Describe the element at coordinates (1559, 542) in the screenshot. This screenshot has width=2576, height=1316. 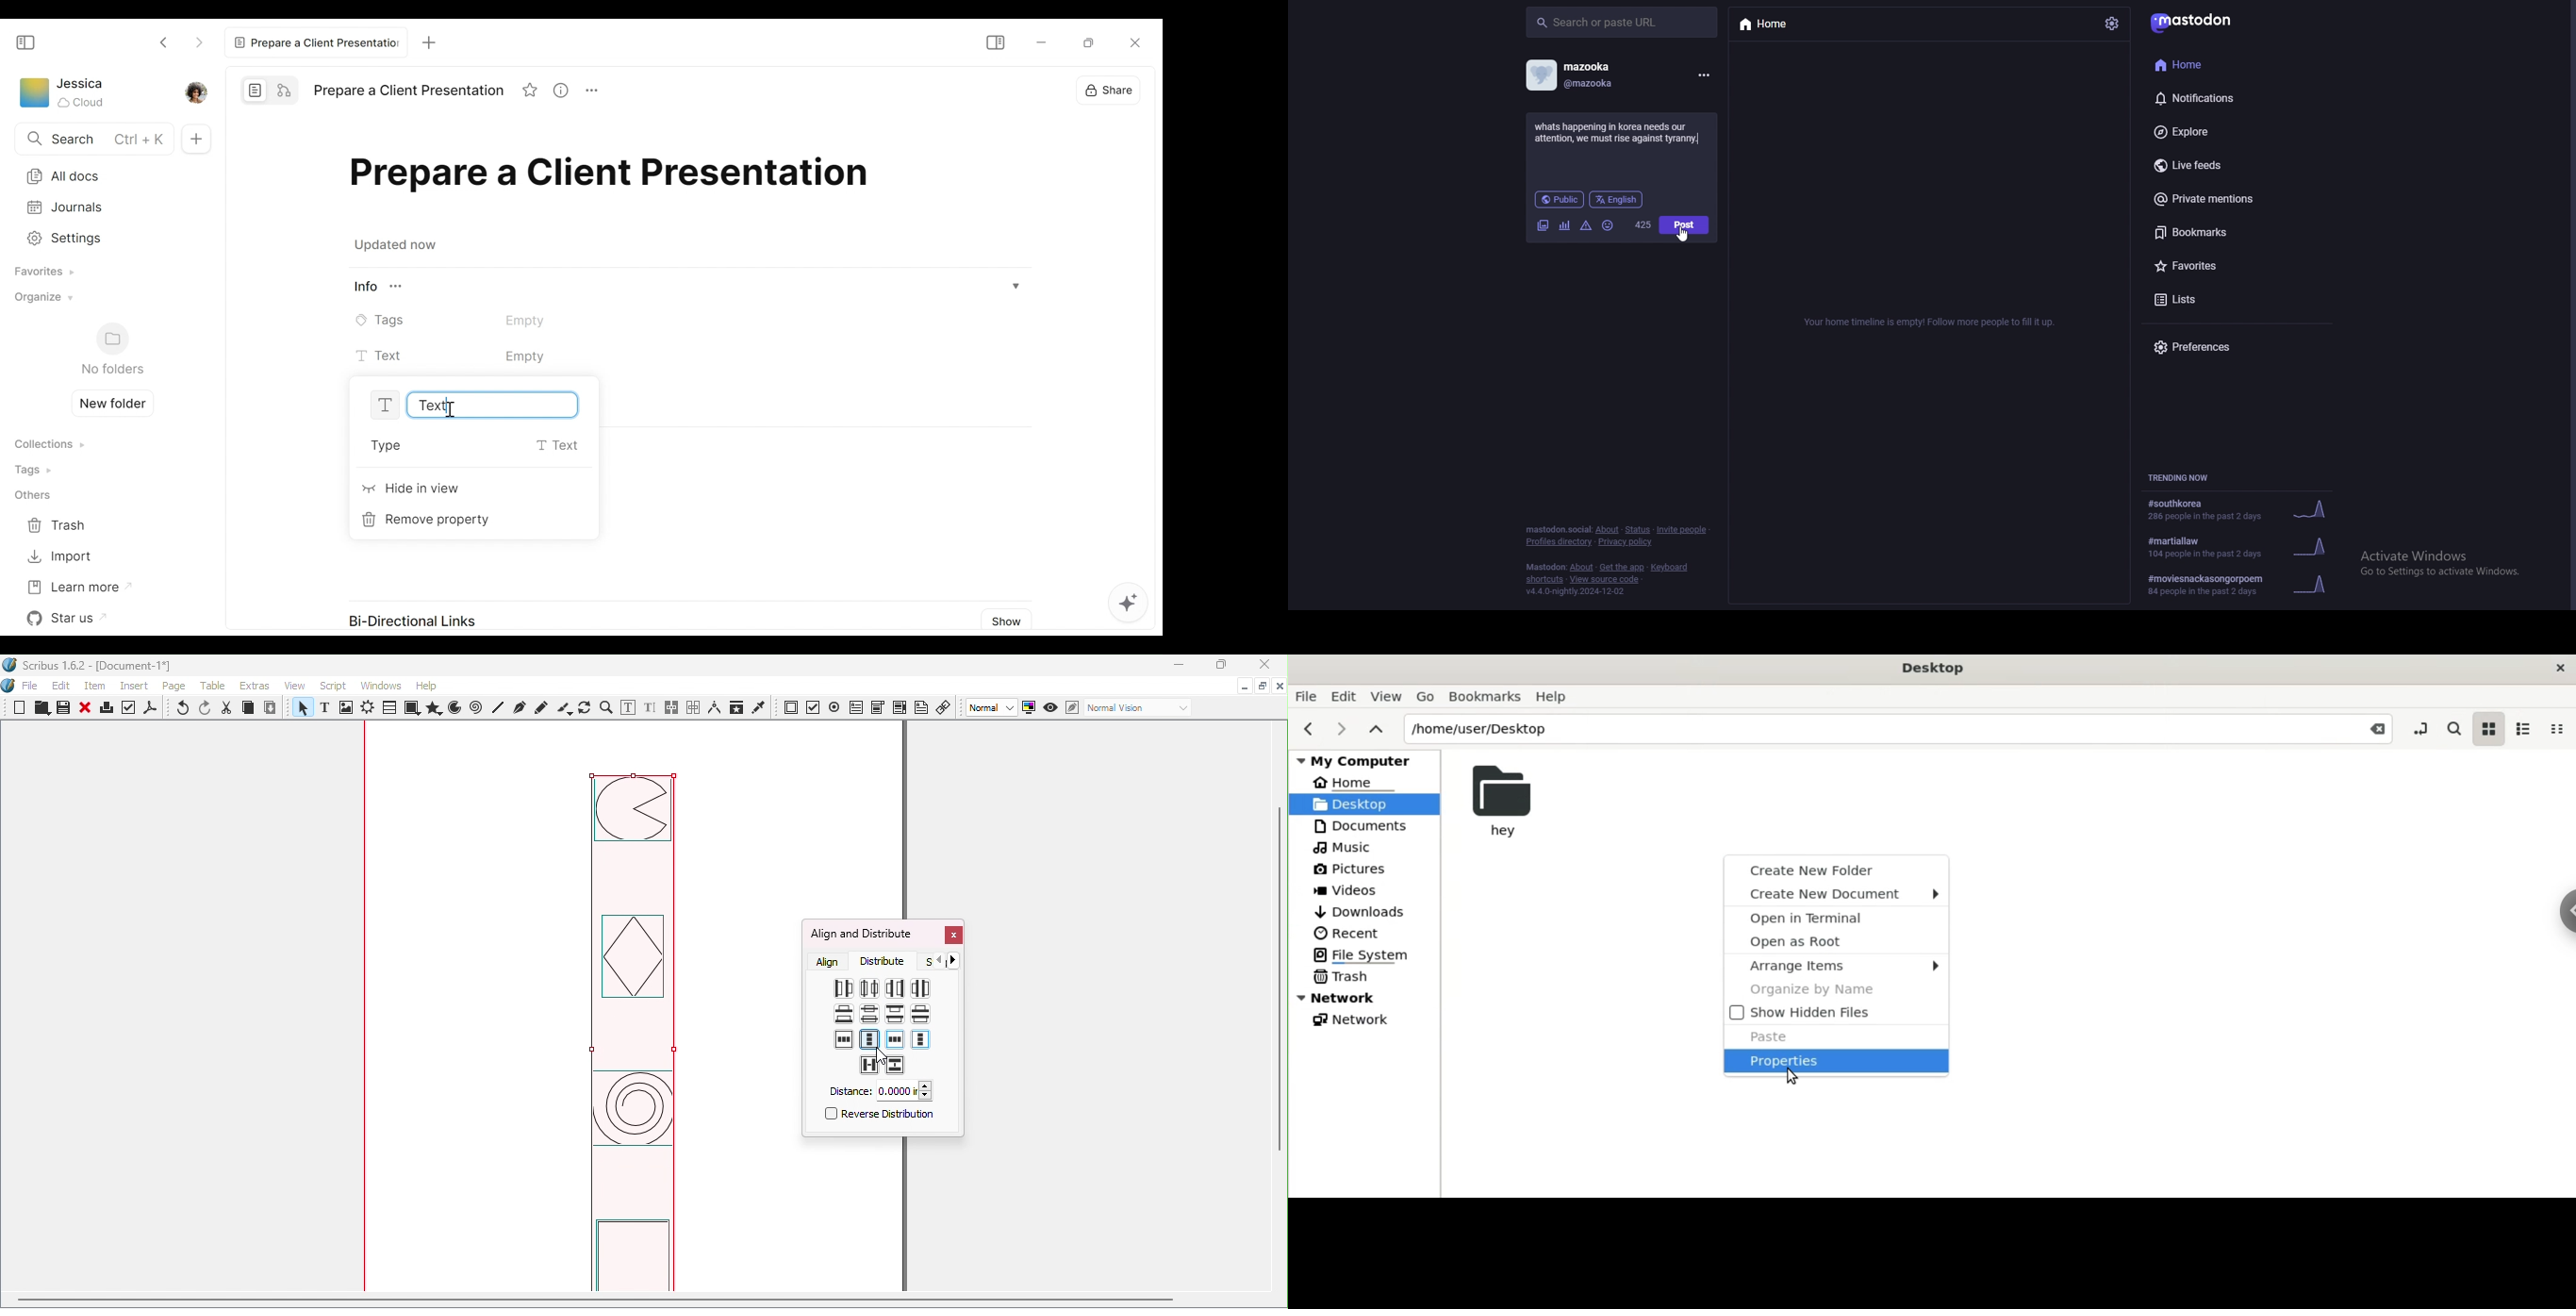
I see `profiles directory` at that location.